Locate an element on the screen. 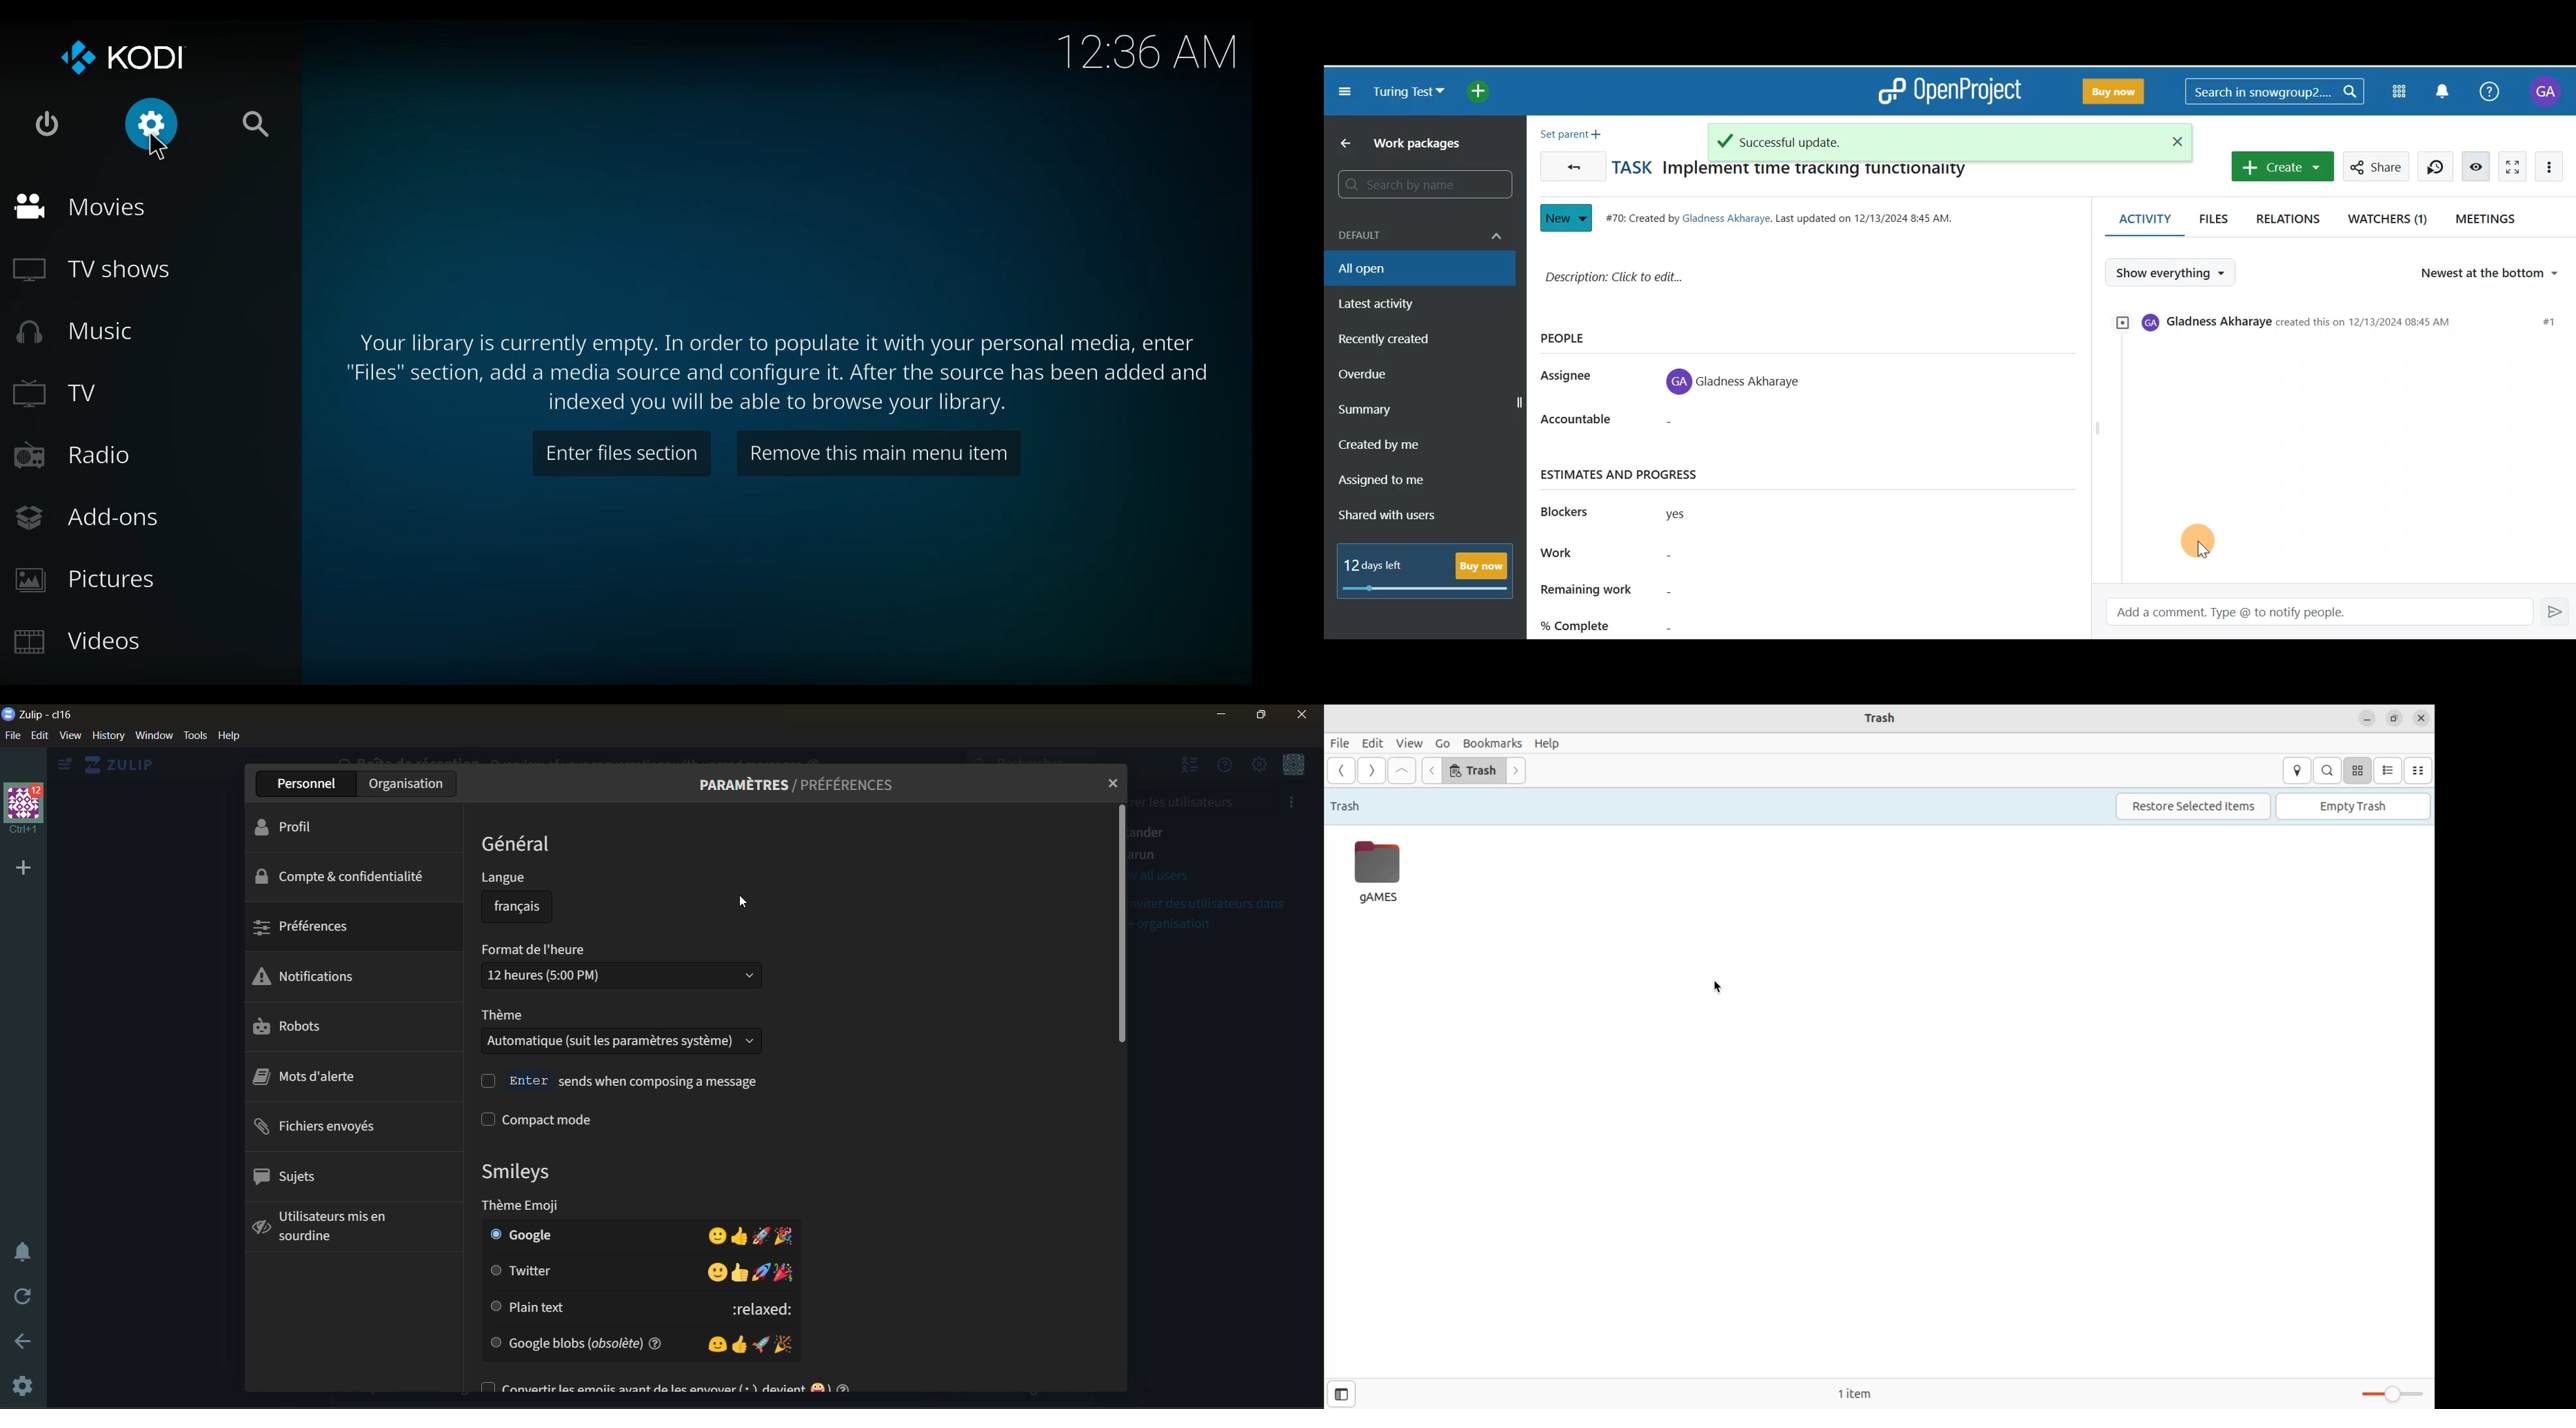  app name and organisation name is located at coordinates (41, 716).